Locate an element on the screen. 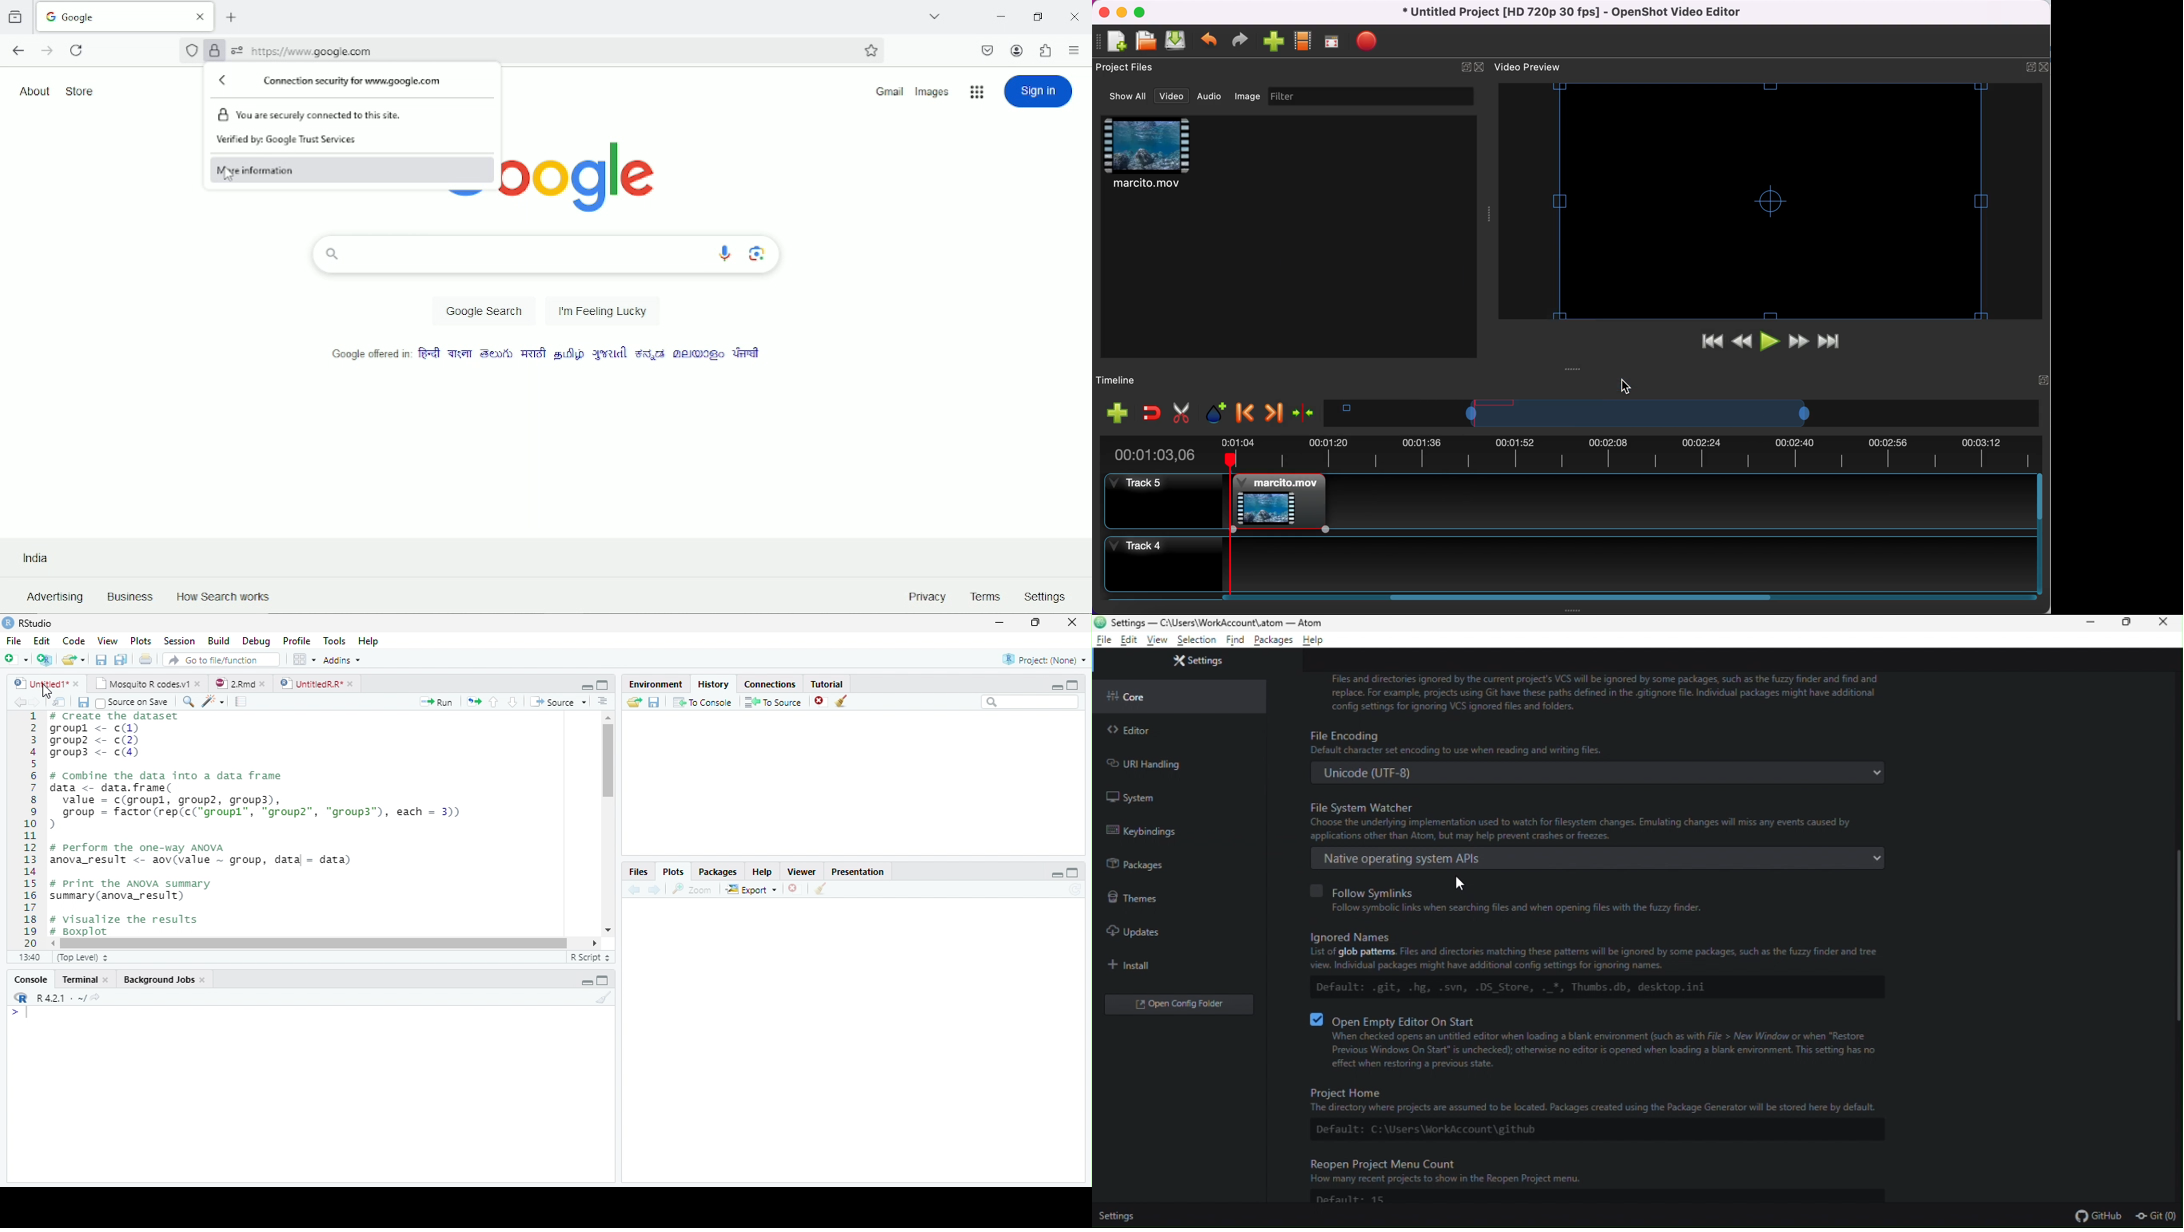 Image resolution: width=2184 pixels, height=1232 pixels. language is located at coordinates (531, 353).